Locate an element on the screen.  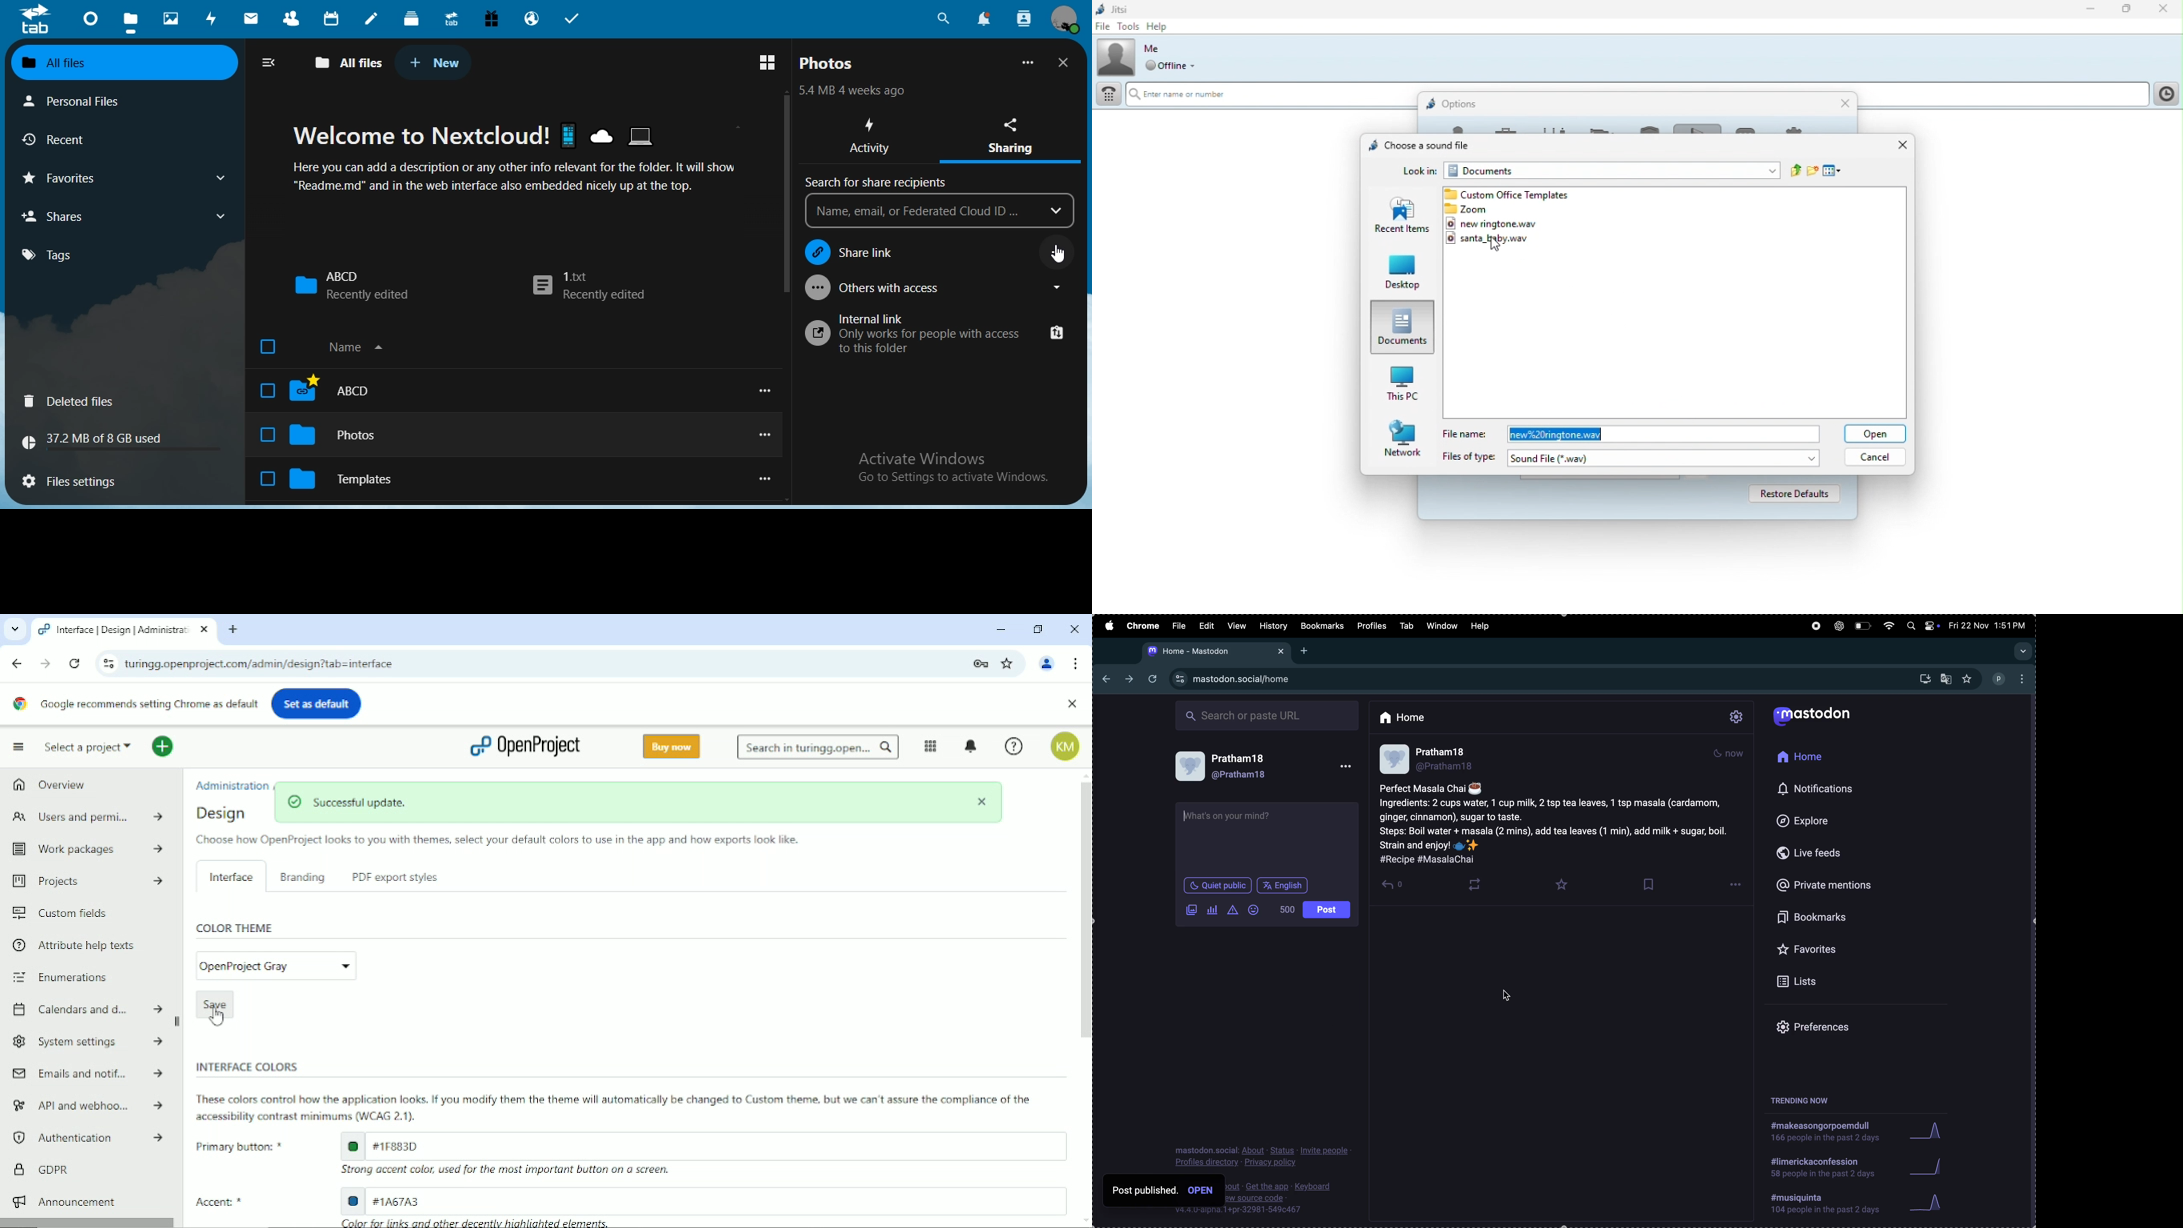
check box is located at coordinates (267, 479).